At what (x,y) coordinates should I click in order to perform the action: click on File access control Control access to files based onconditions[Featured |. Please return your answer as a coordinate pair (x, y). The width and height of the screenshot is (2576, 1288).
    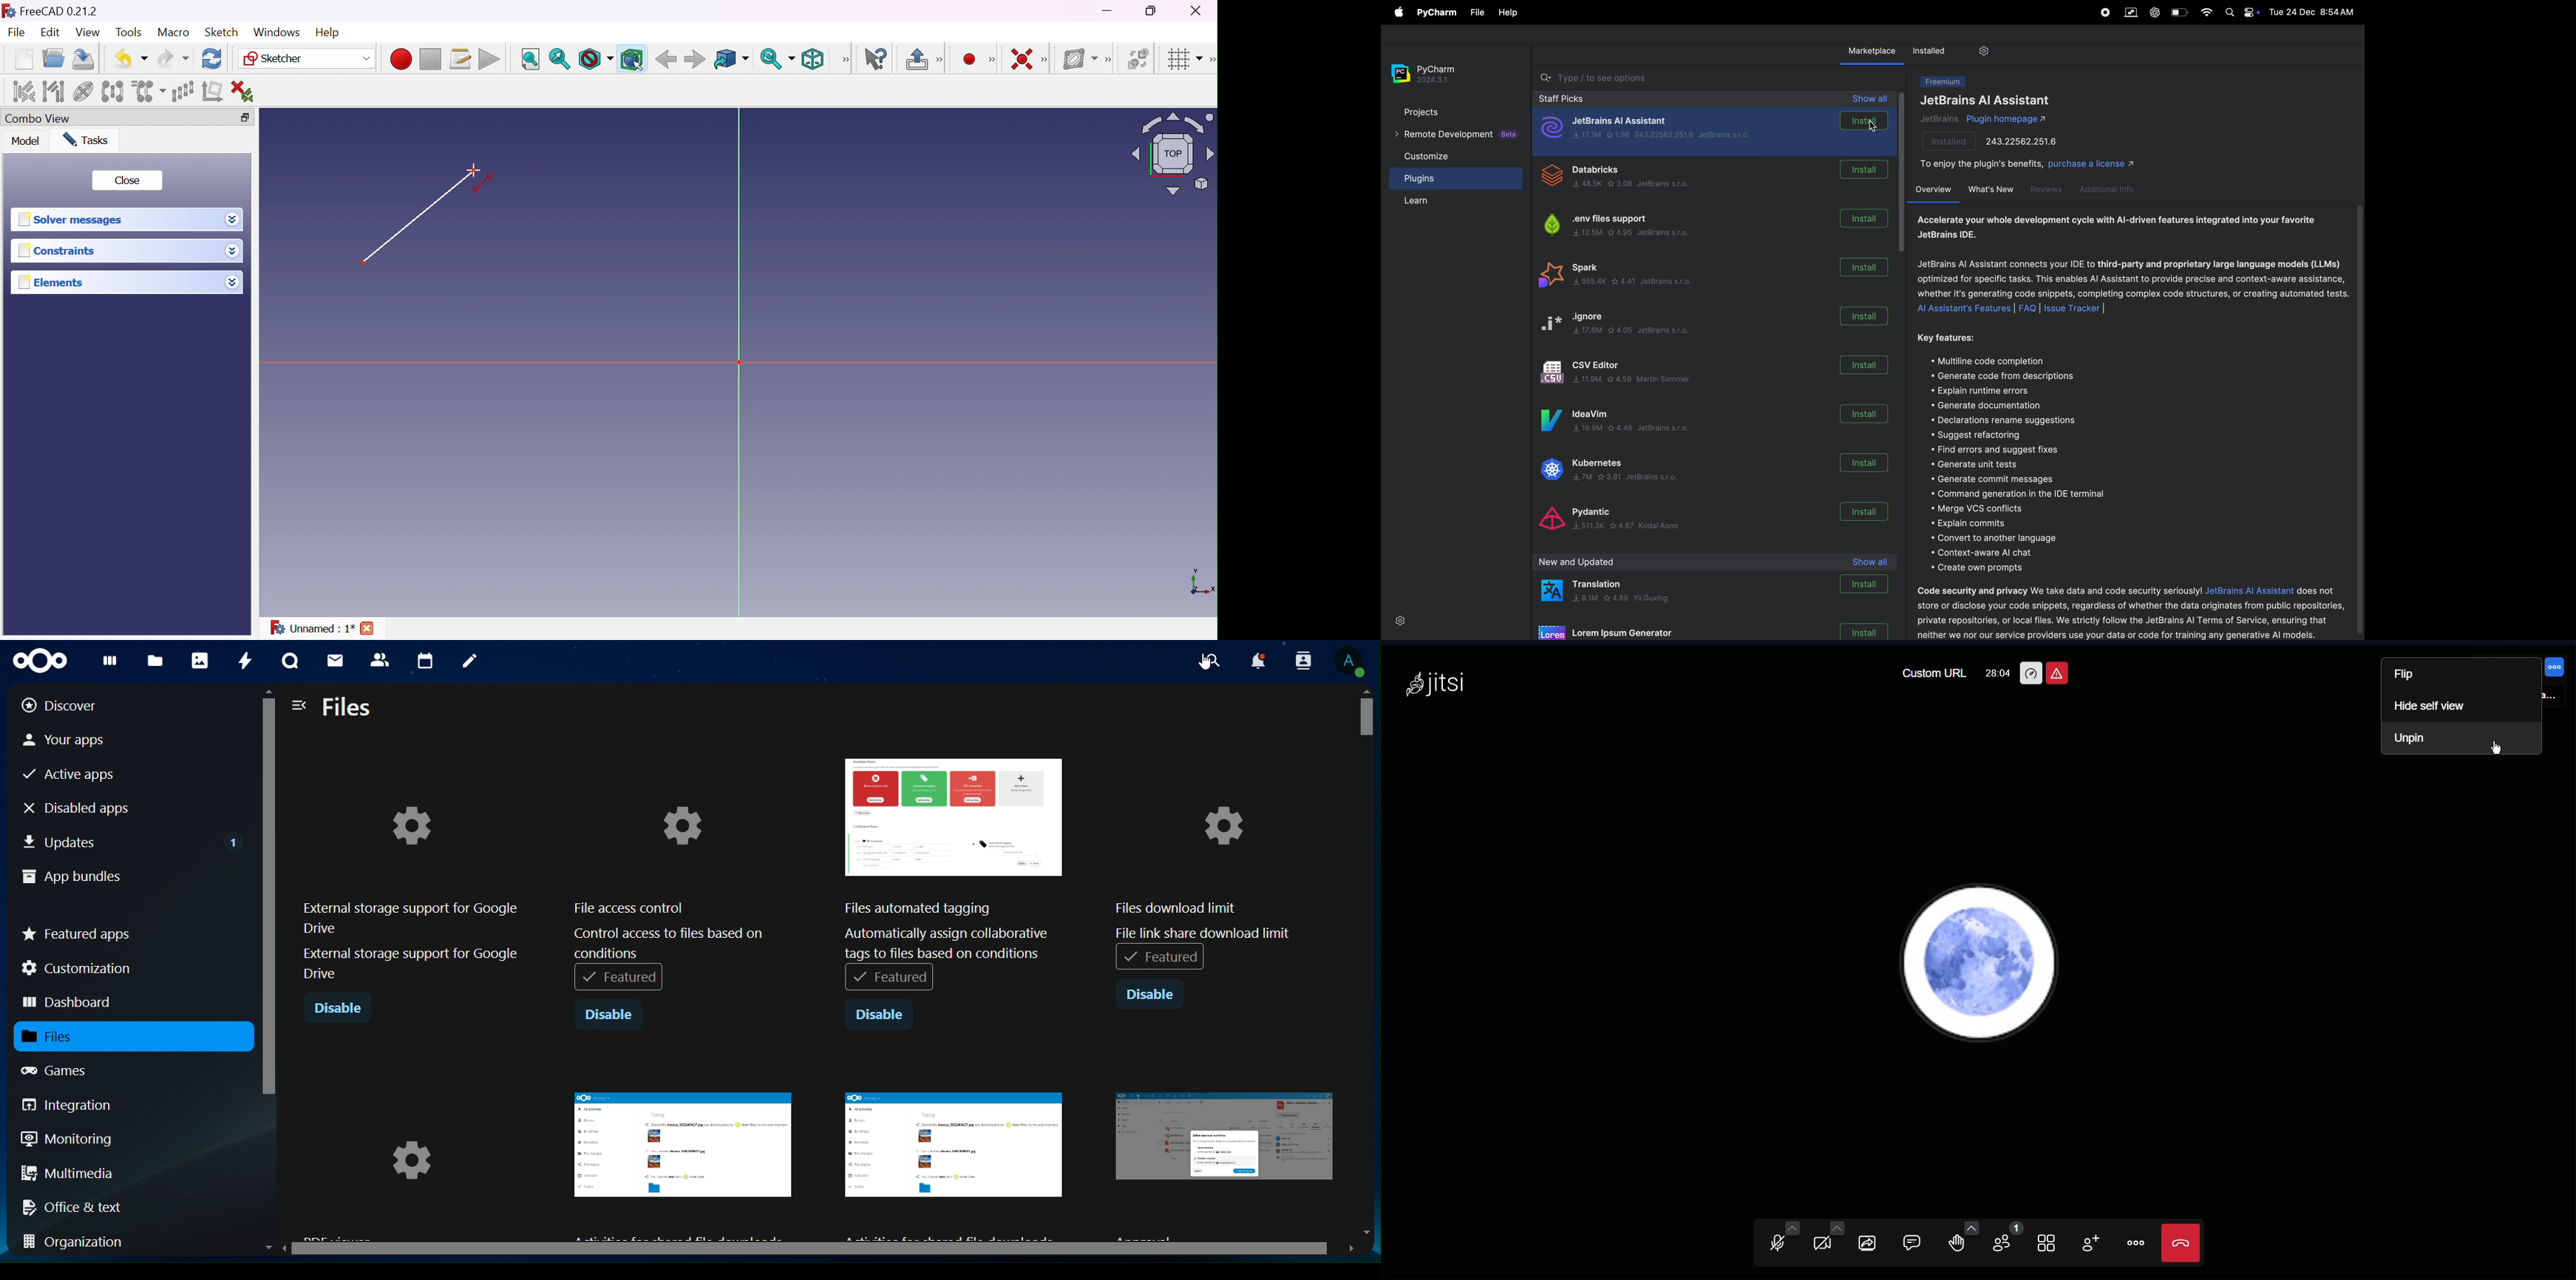
    Looking at the image, I should click on (670, 887).